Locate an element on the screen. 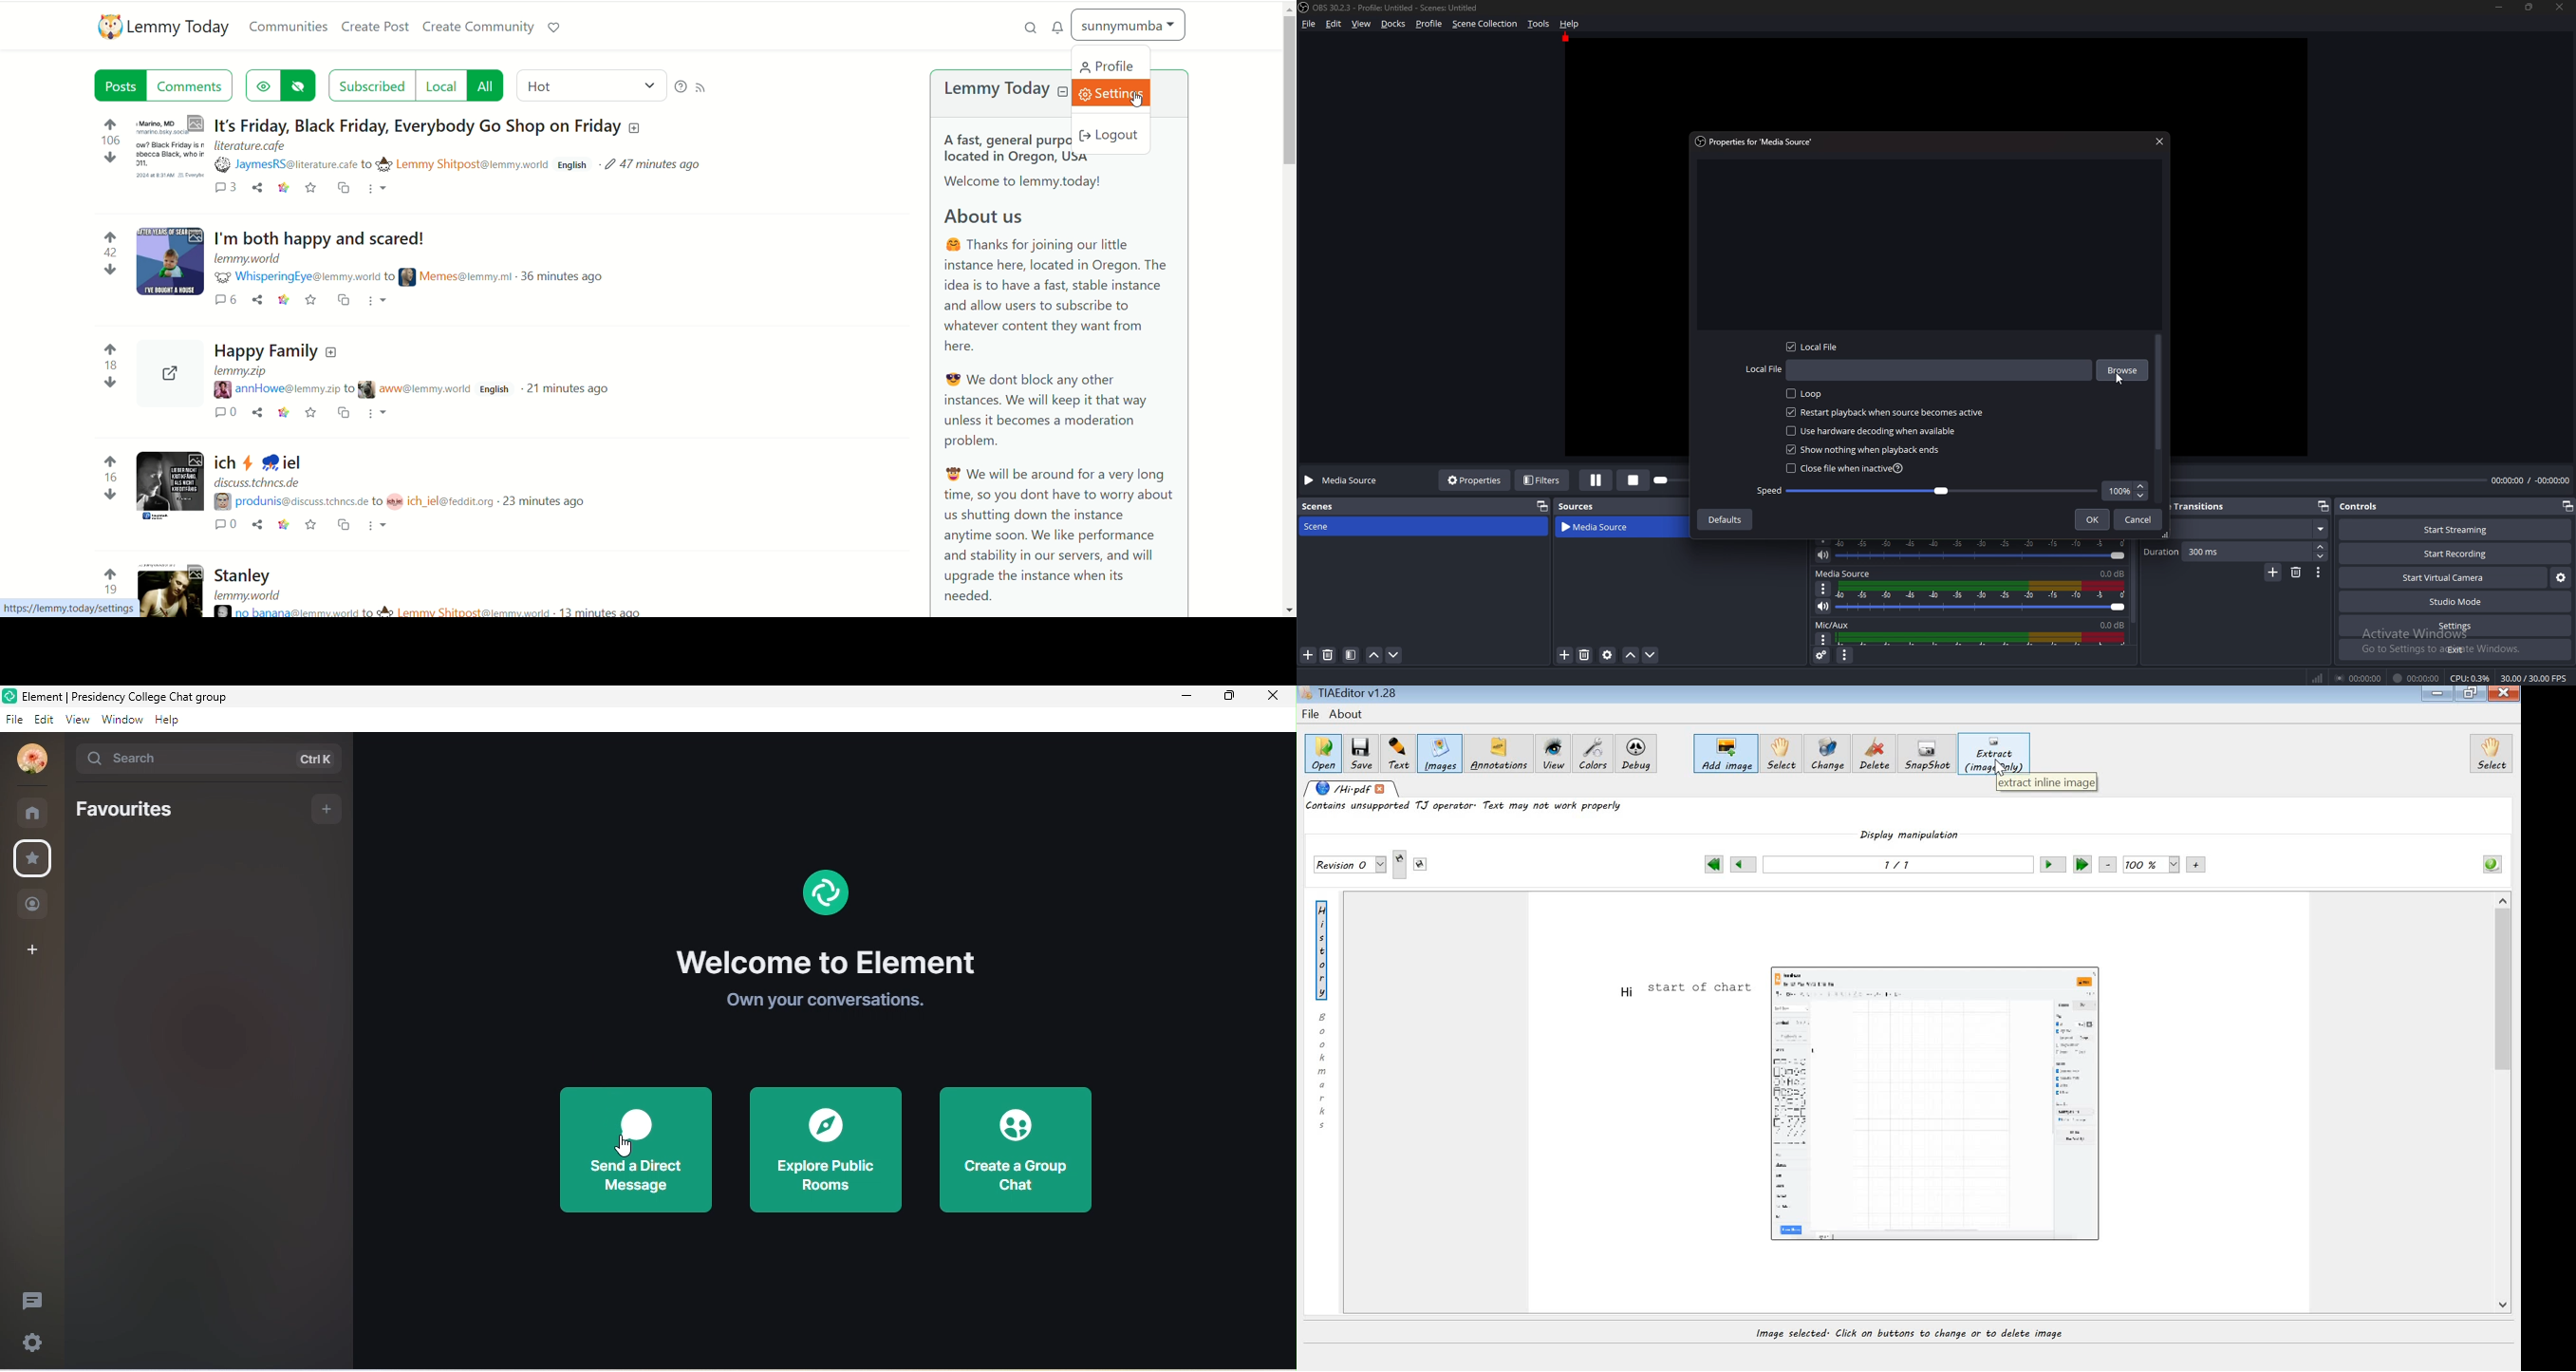 The image size is (2576, 1372). mic/aux volume is located at coordinates (1984, 638).